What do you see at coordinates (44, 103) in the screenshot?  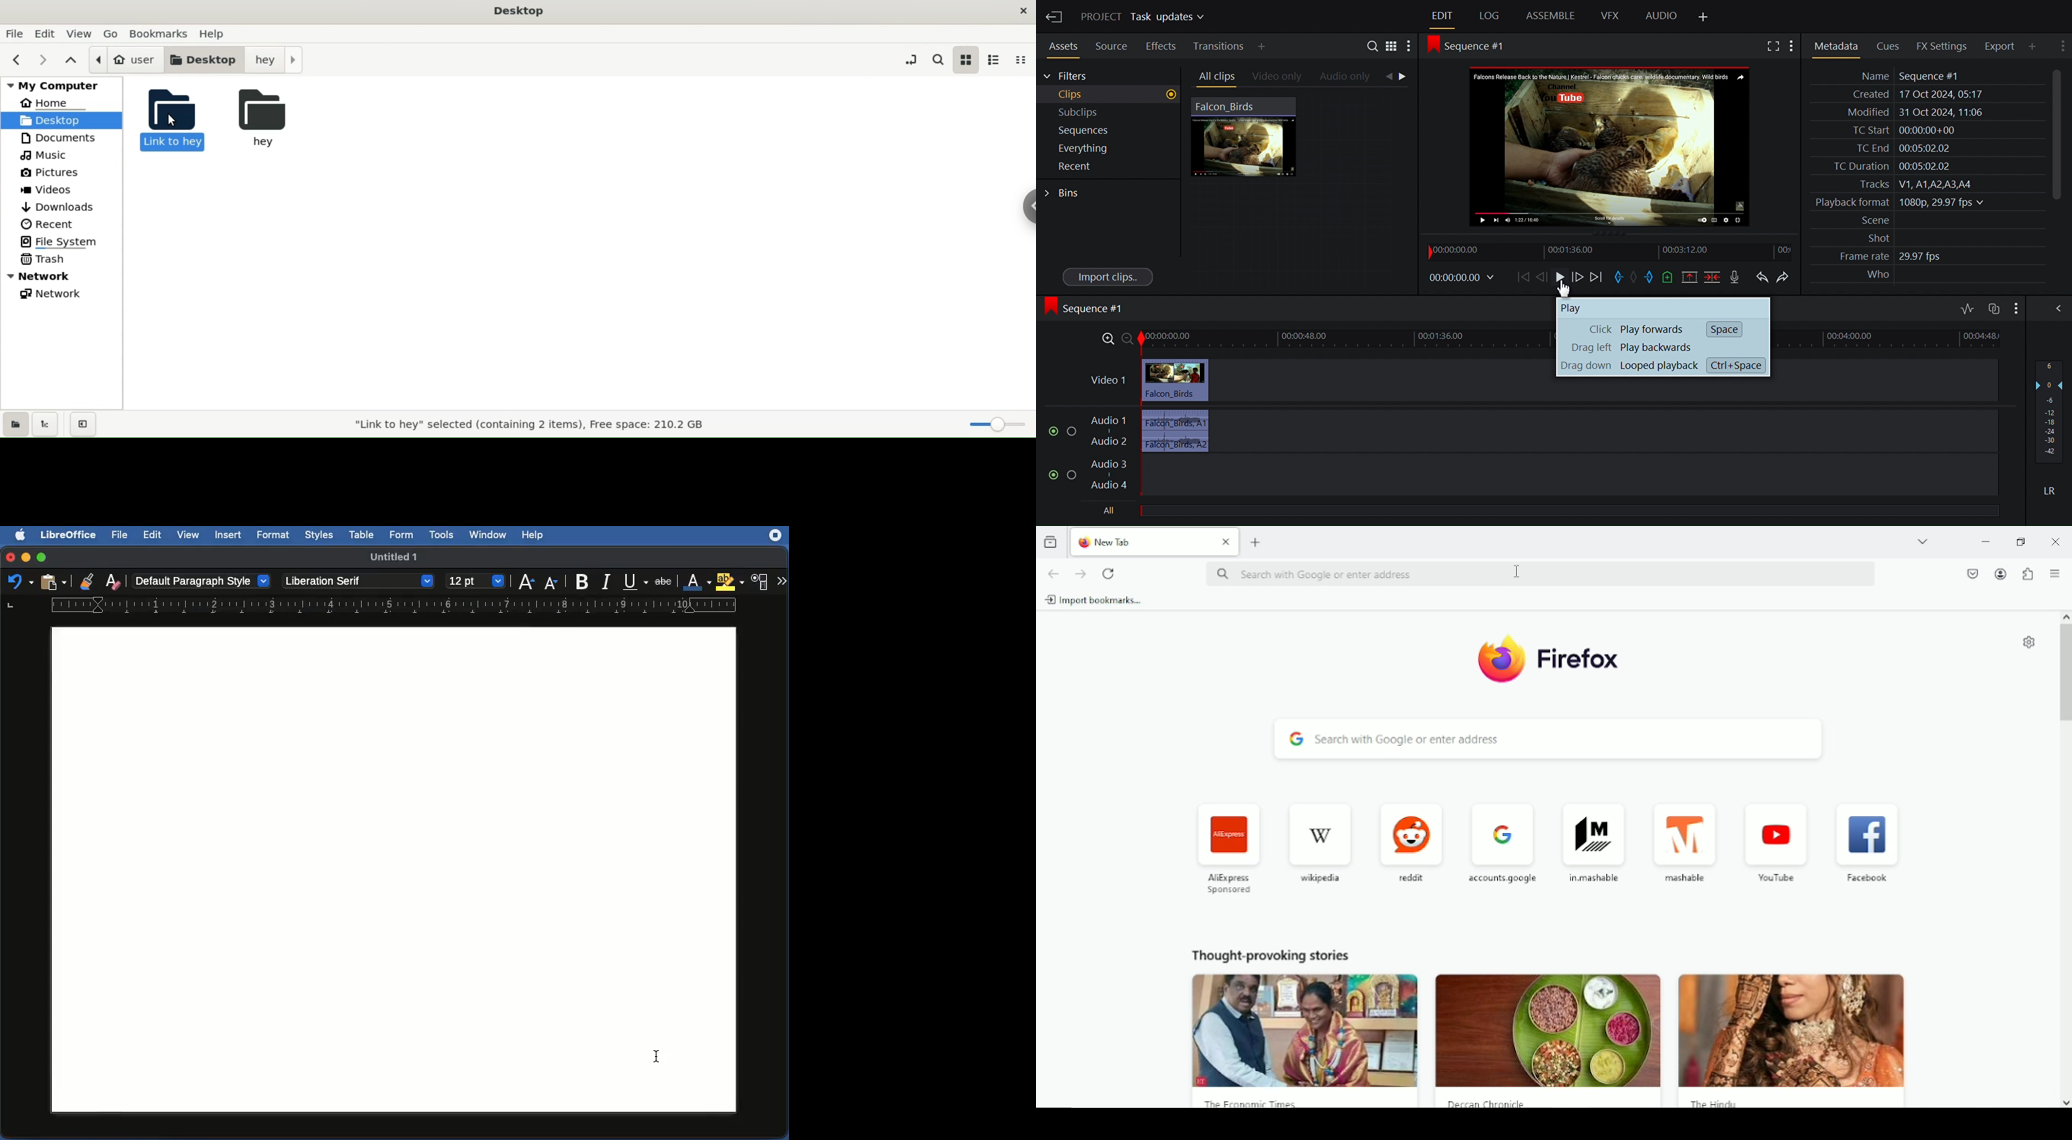 I see `home` at bounding box center [44, 103].